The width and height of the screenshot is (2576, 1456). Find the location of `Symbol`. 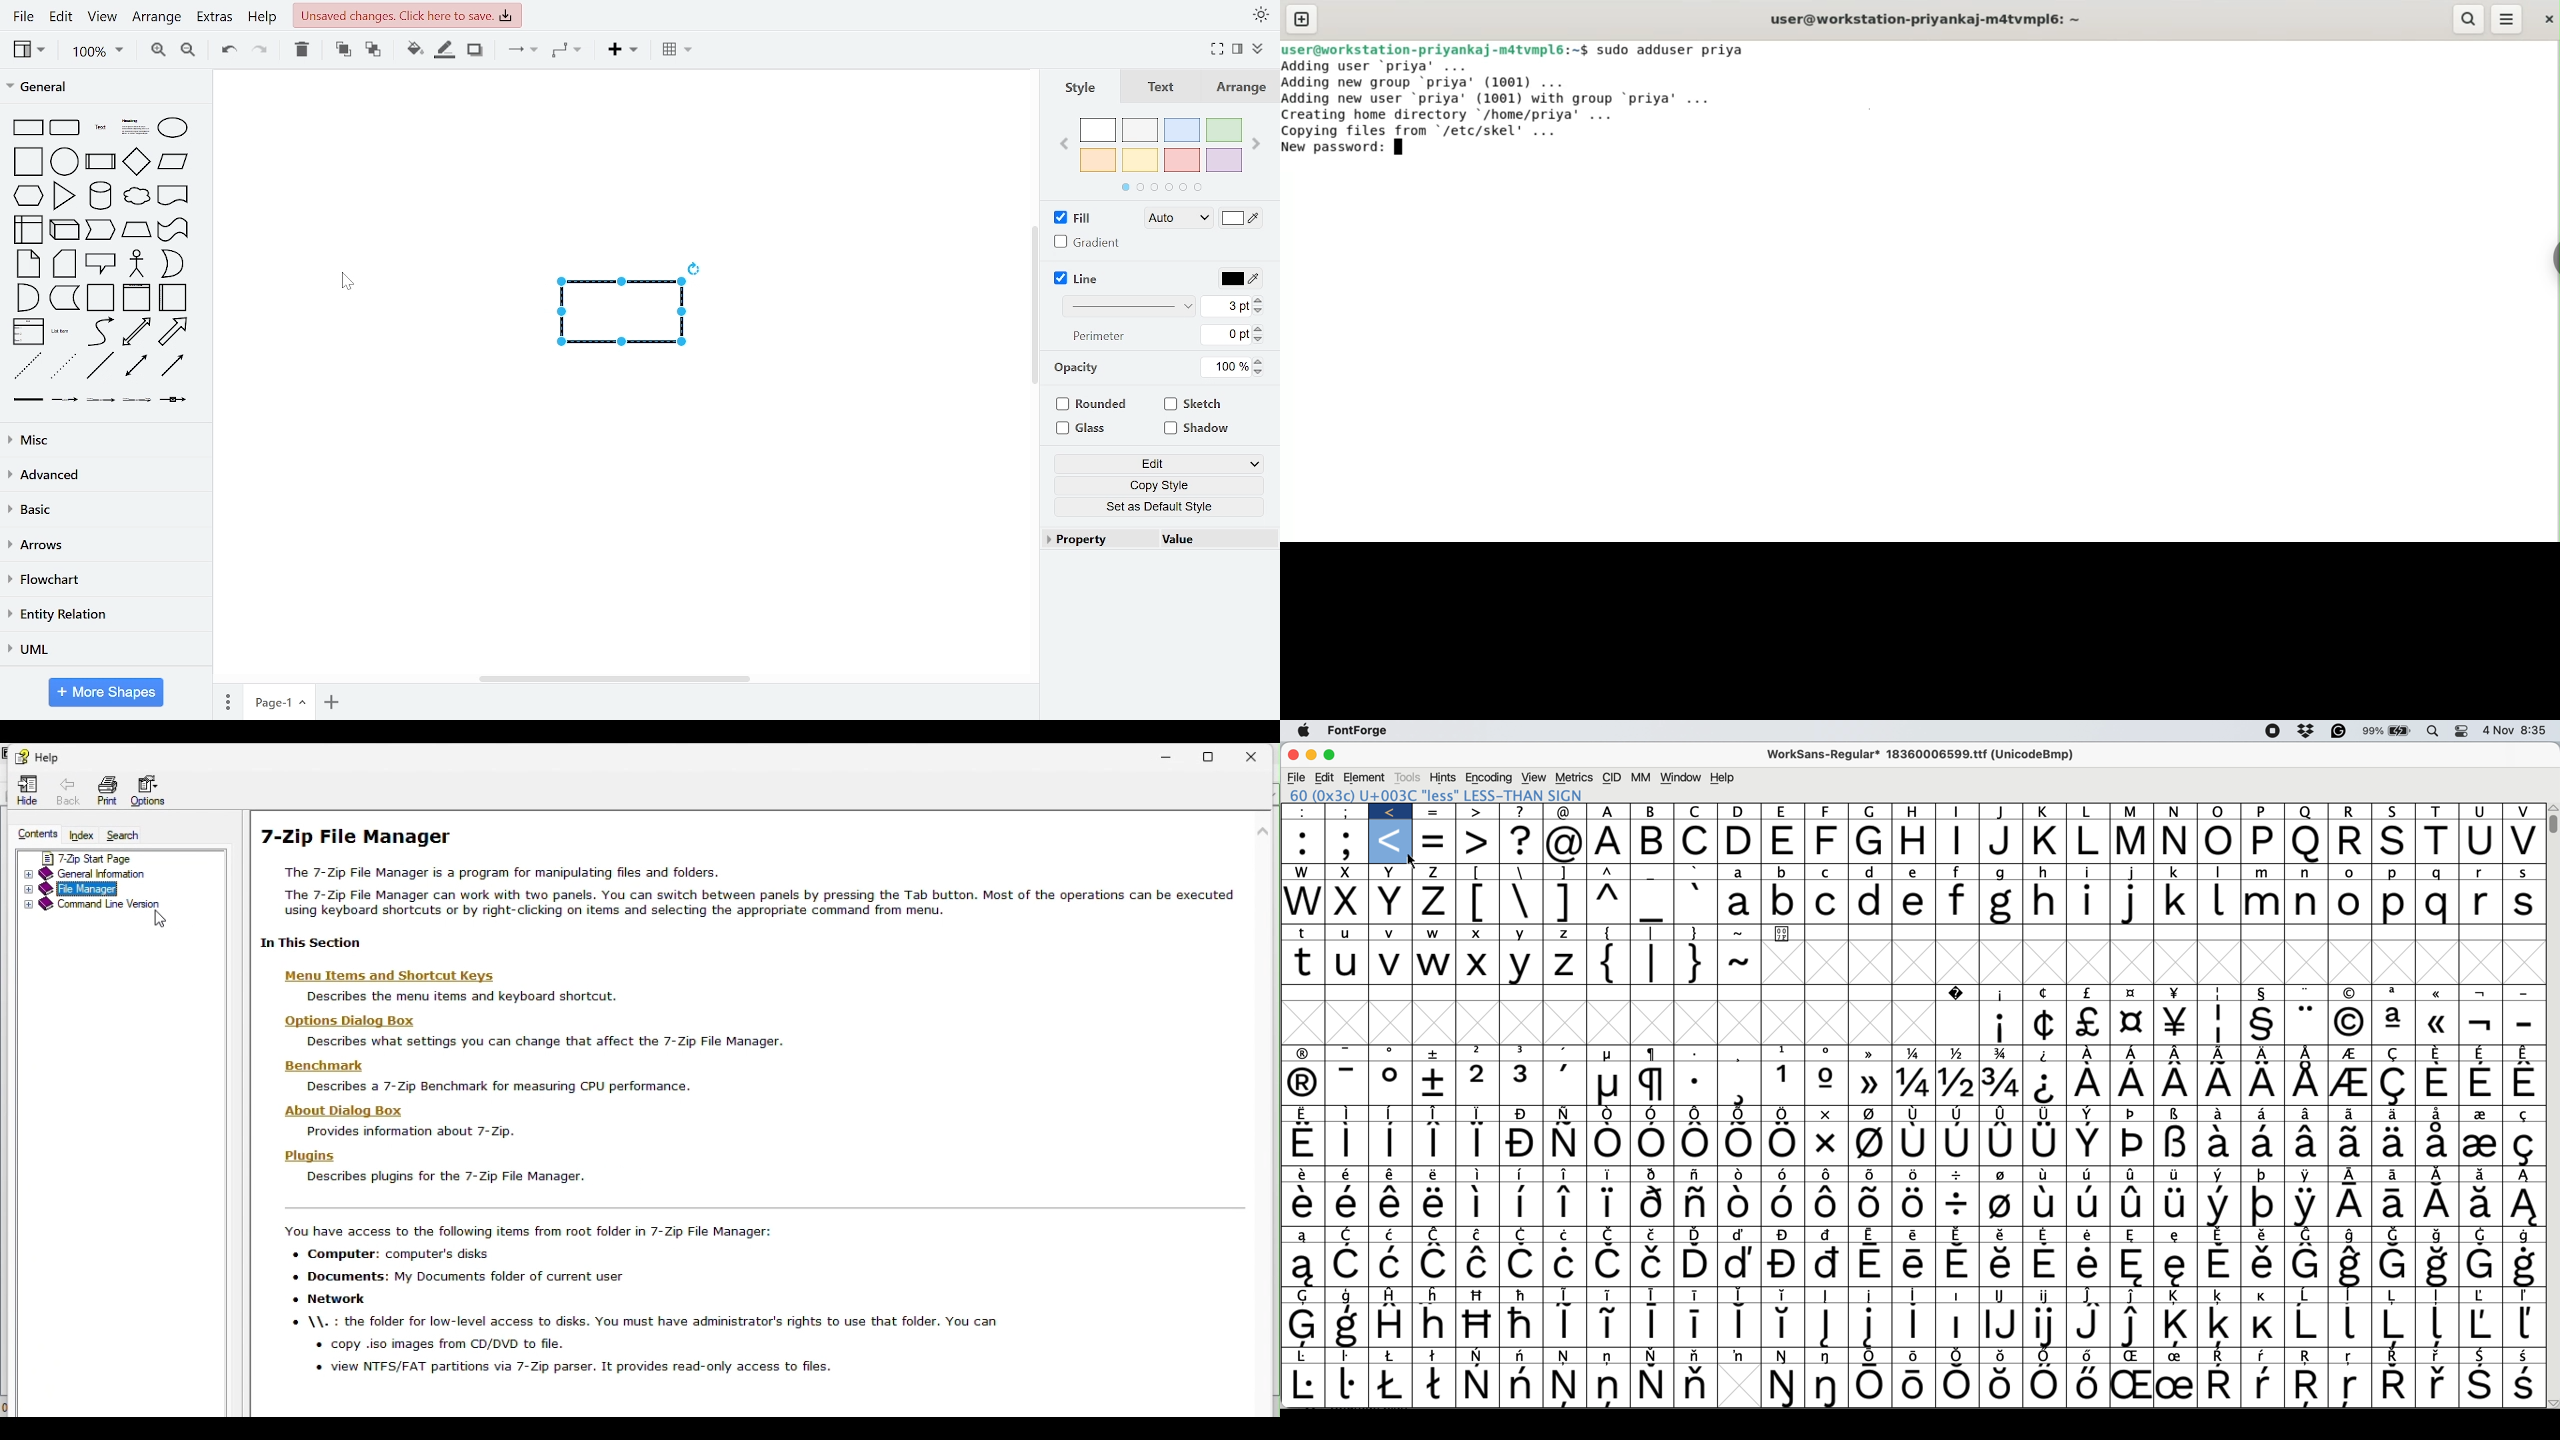

Symbol is located at coordinates (2267, 1053).